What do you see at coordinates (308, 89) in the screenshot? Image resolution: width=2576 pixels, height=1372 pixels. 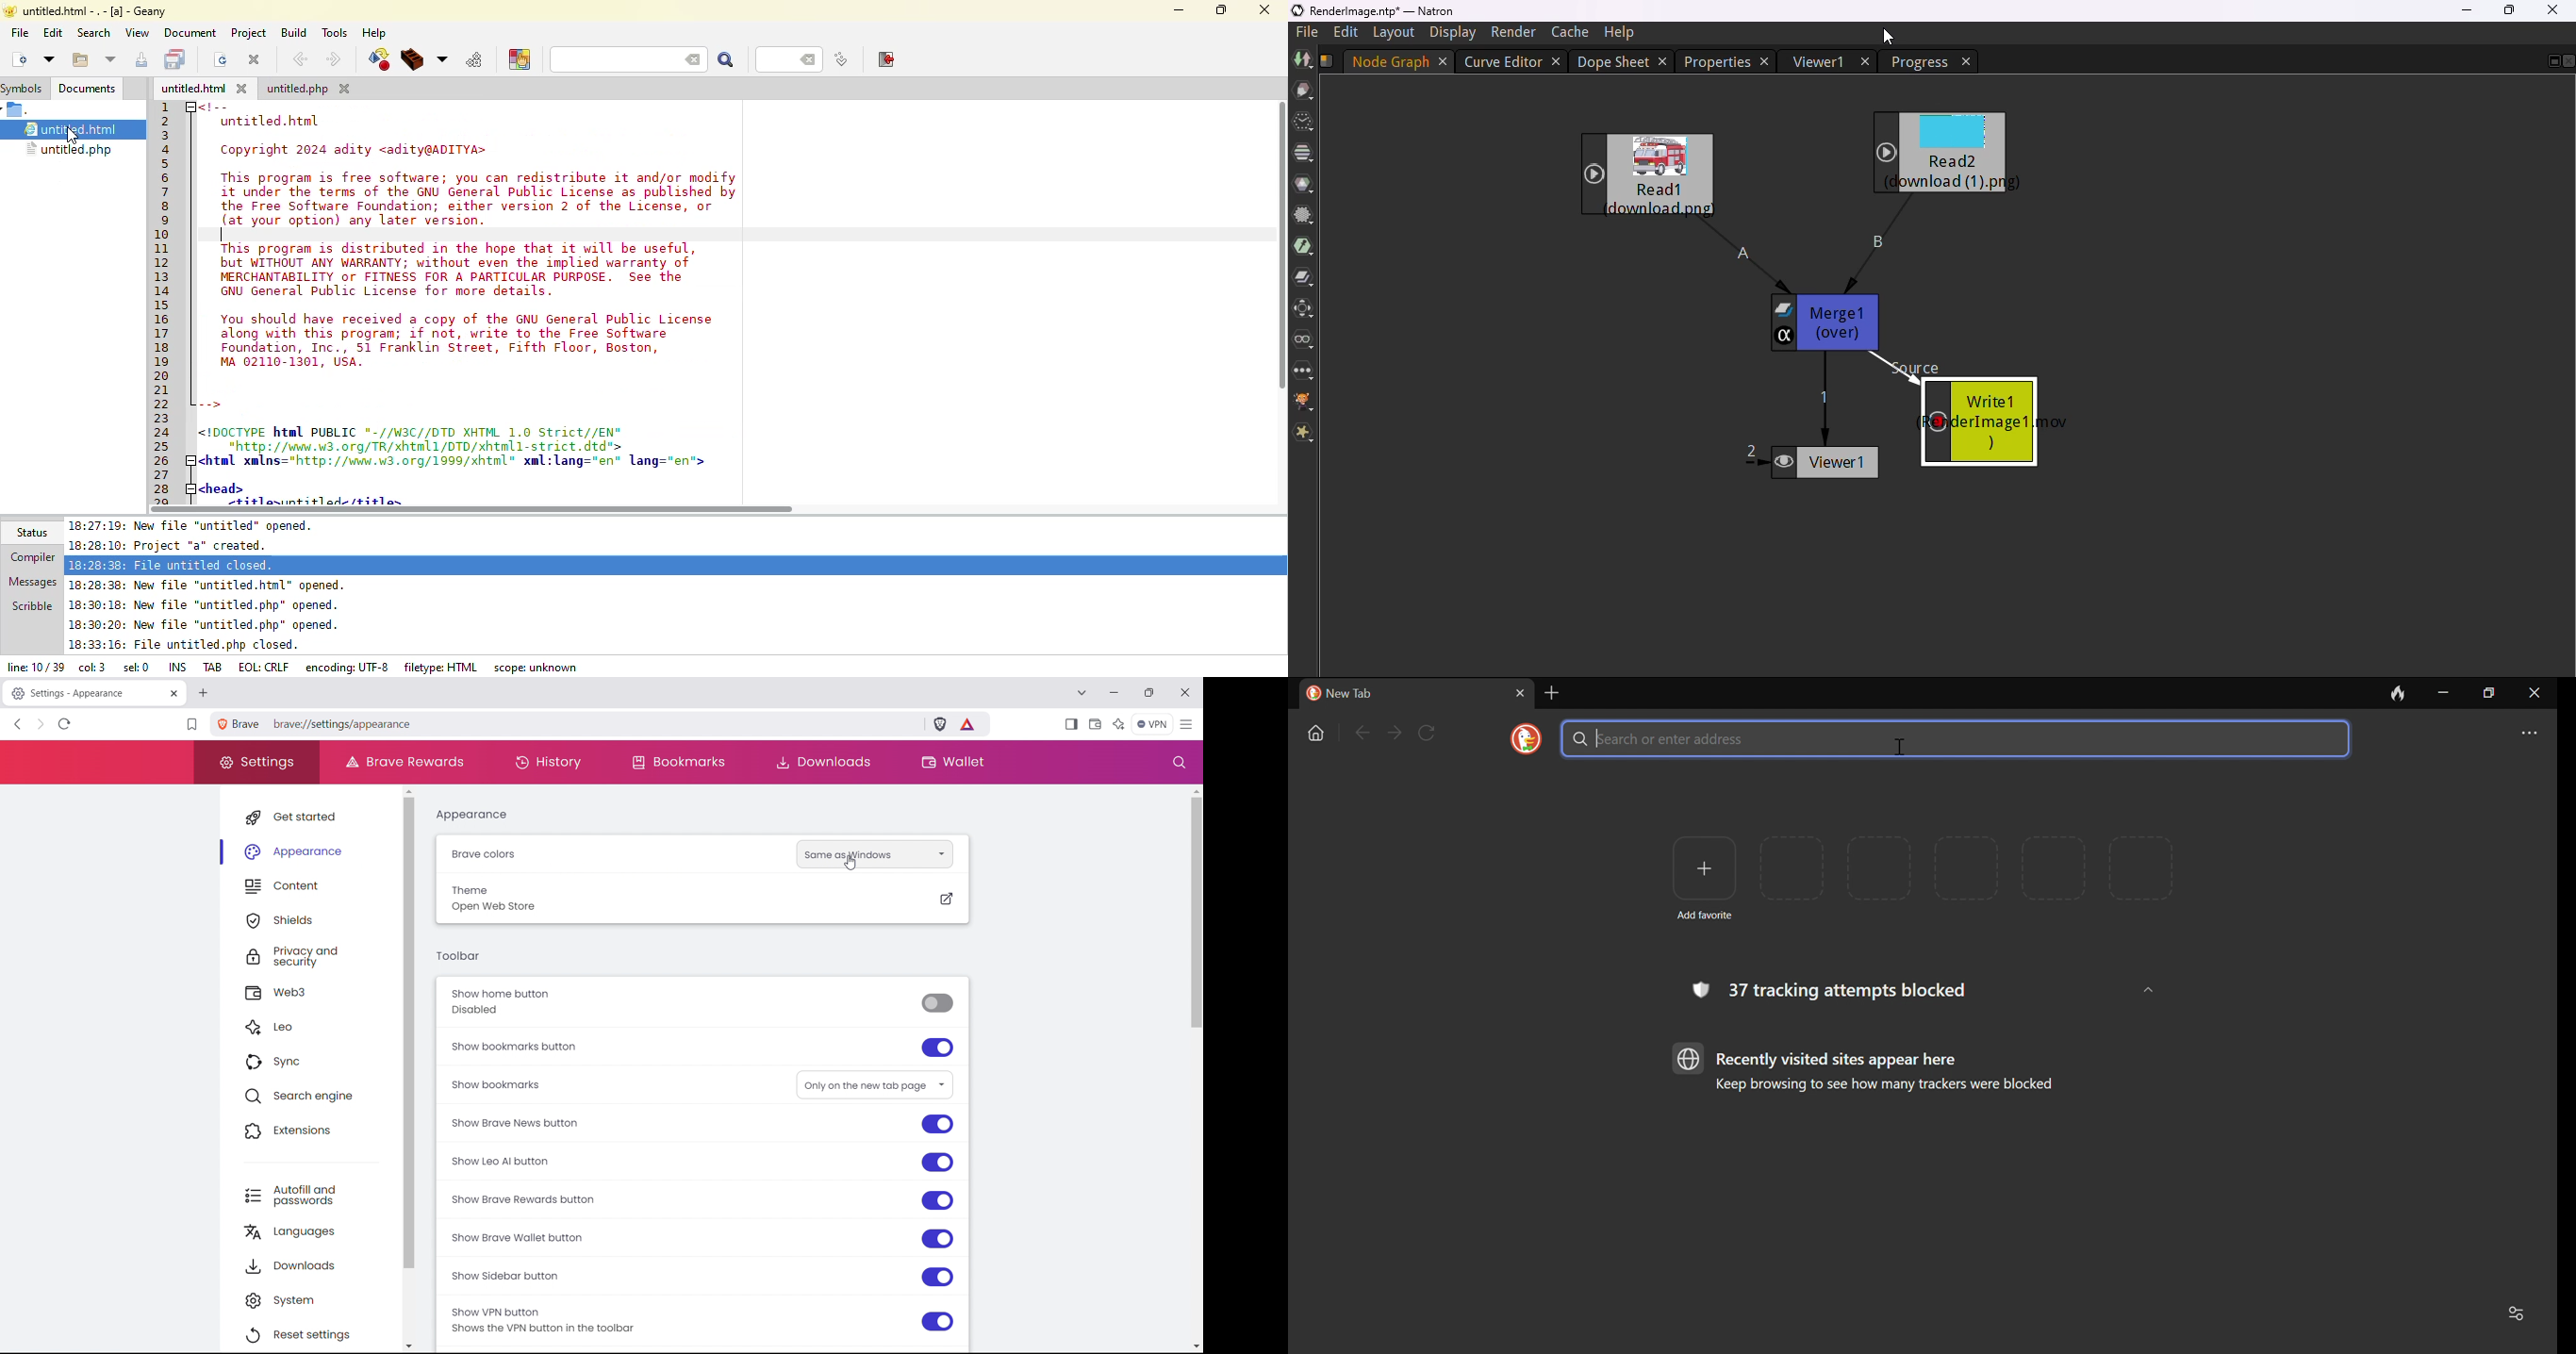 I see `untitled.php ` at bounding box center [308, 89].